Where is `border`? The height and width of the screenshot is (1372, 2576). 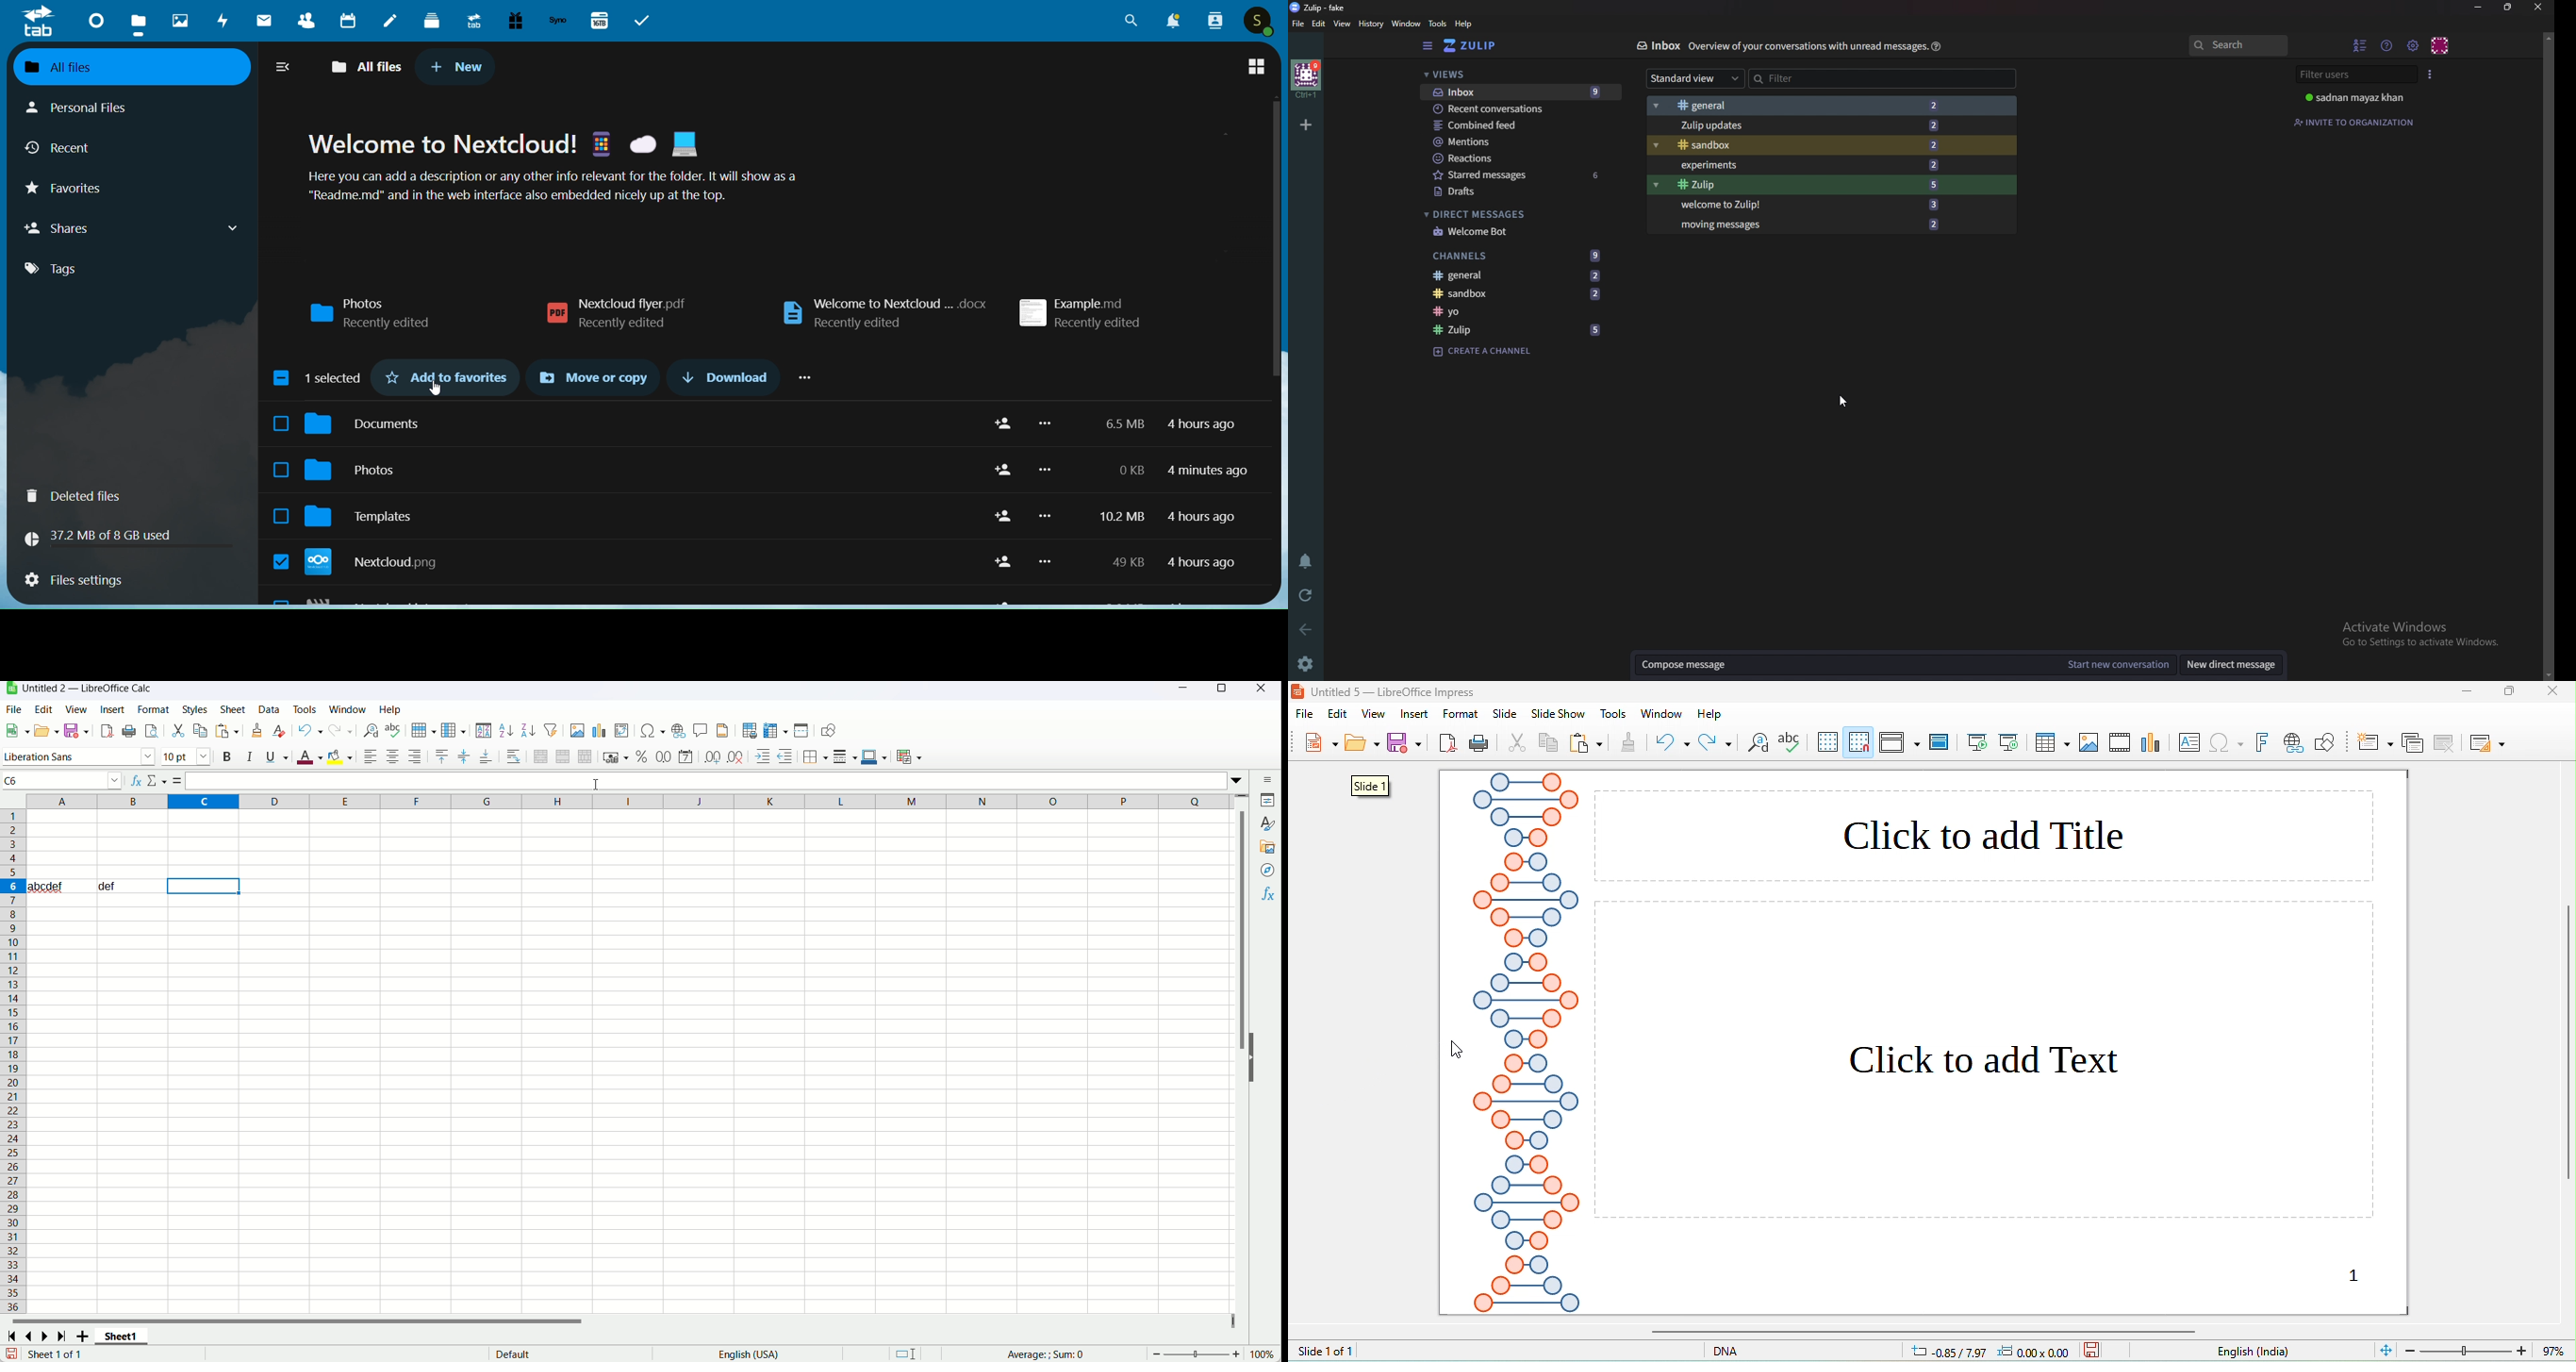
border is located at coordinates (815, 757).